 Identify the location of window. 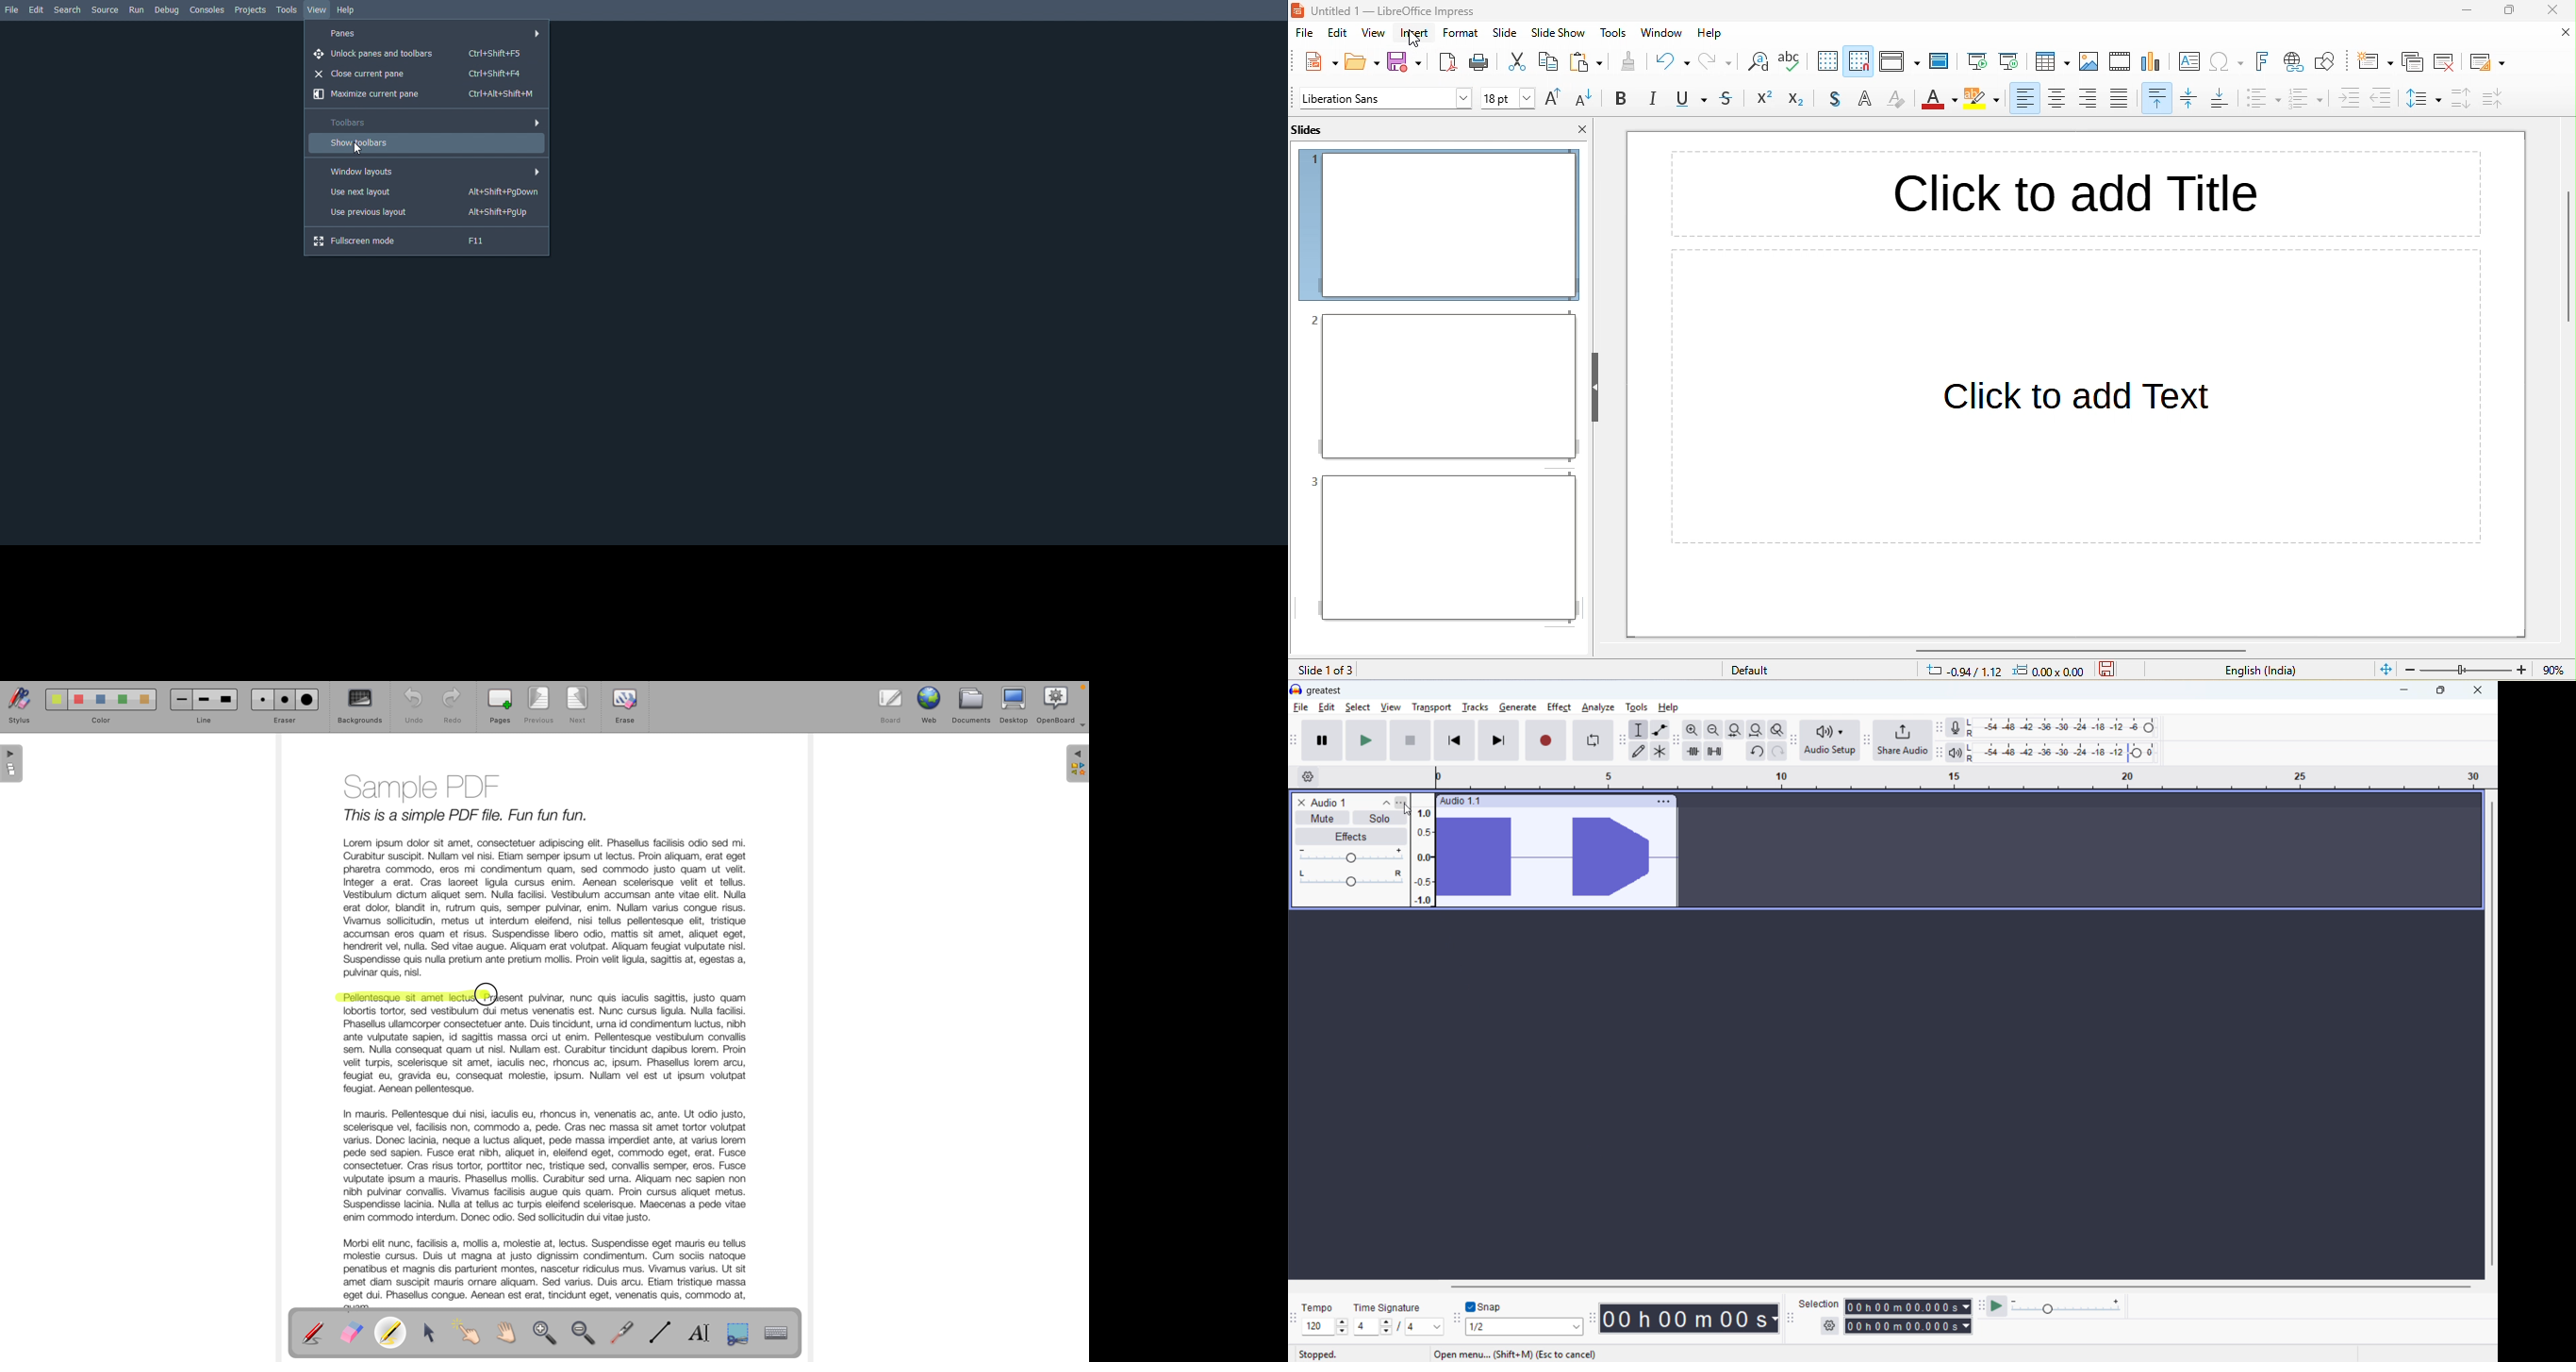
(1662, 32).